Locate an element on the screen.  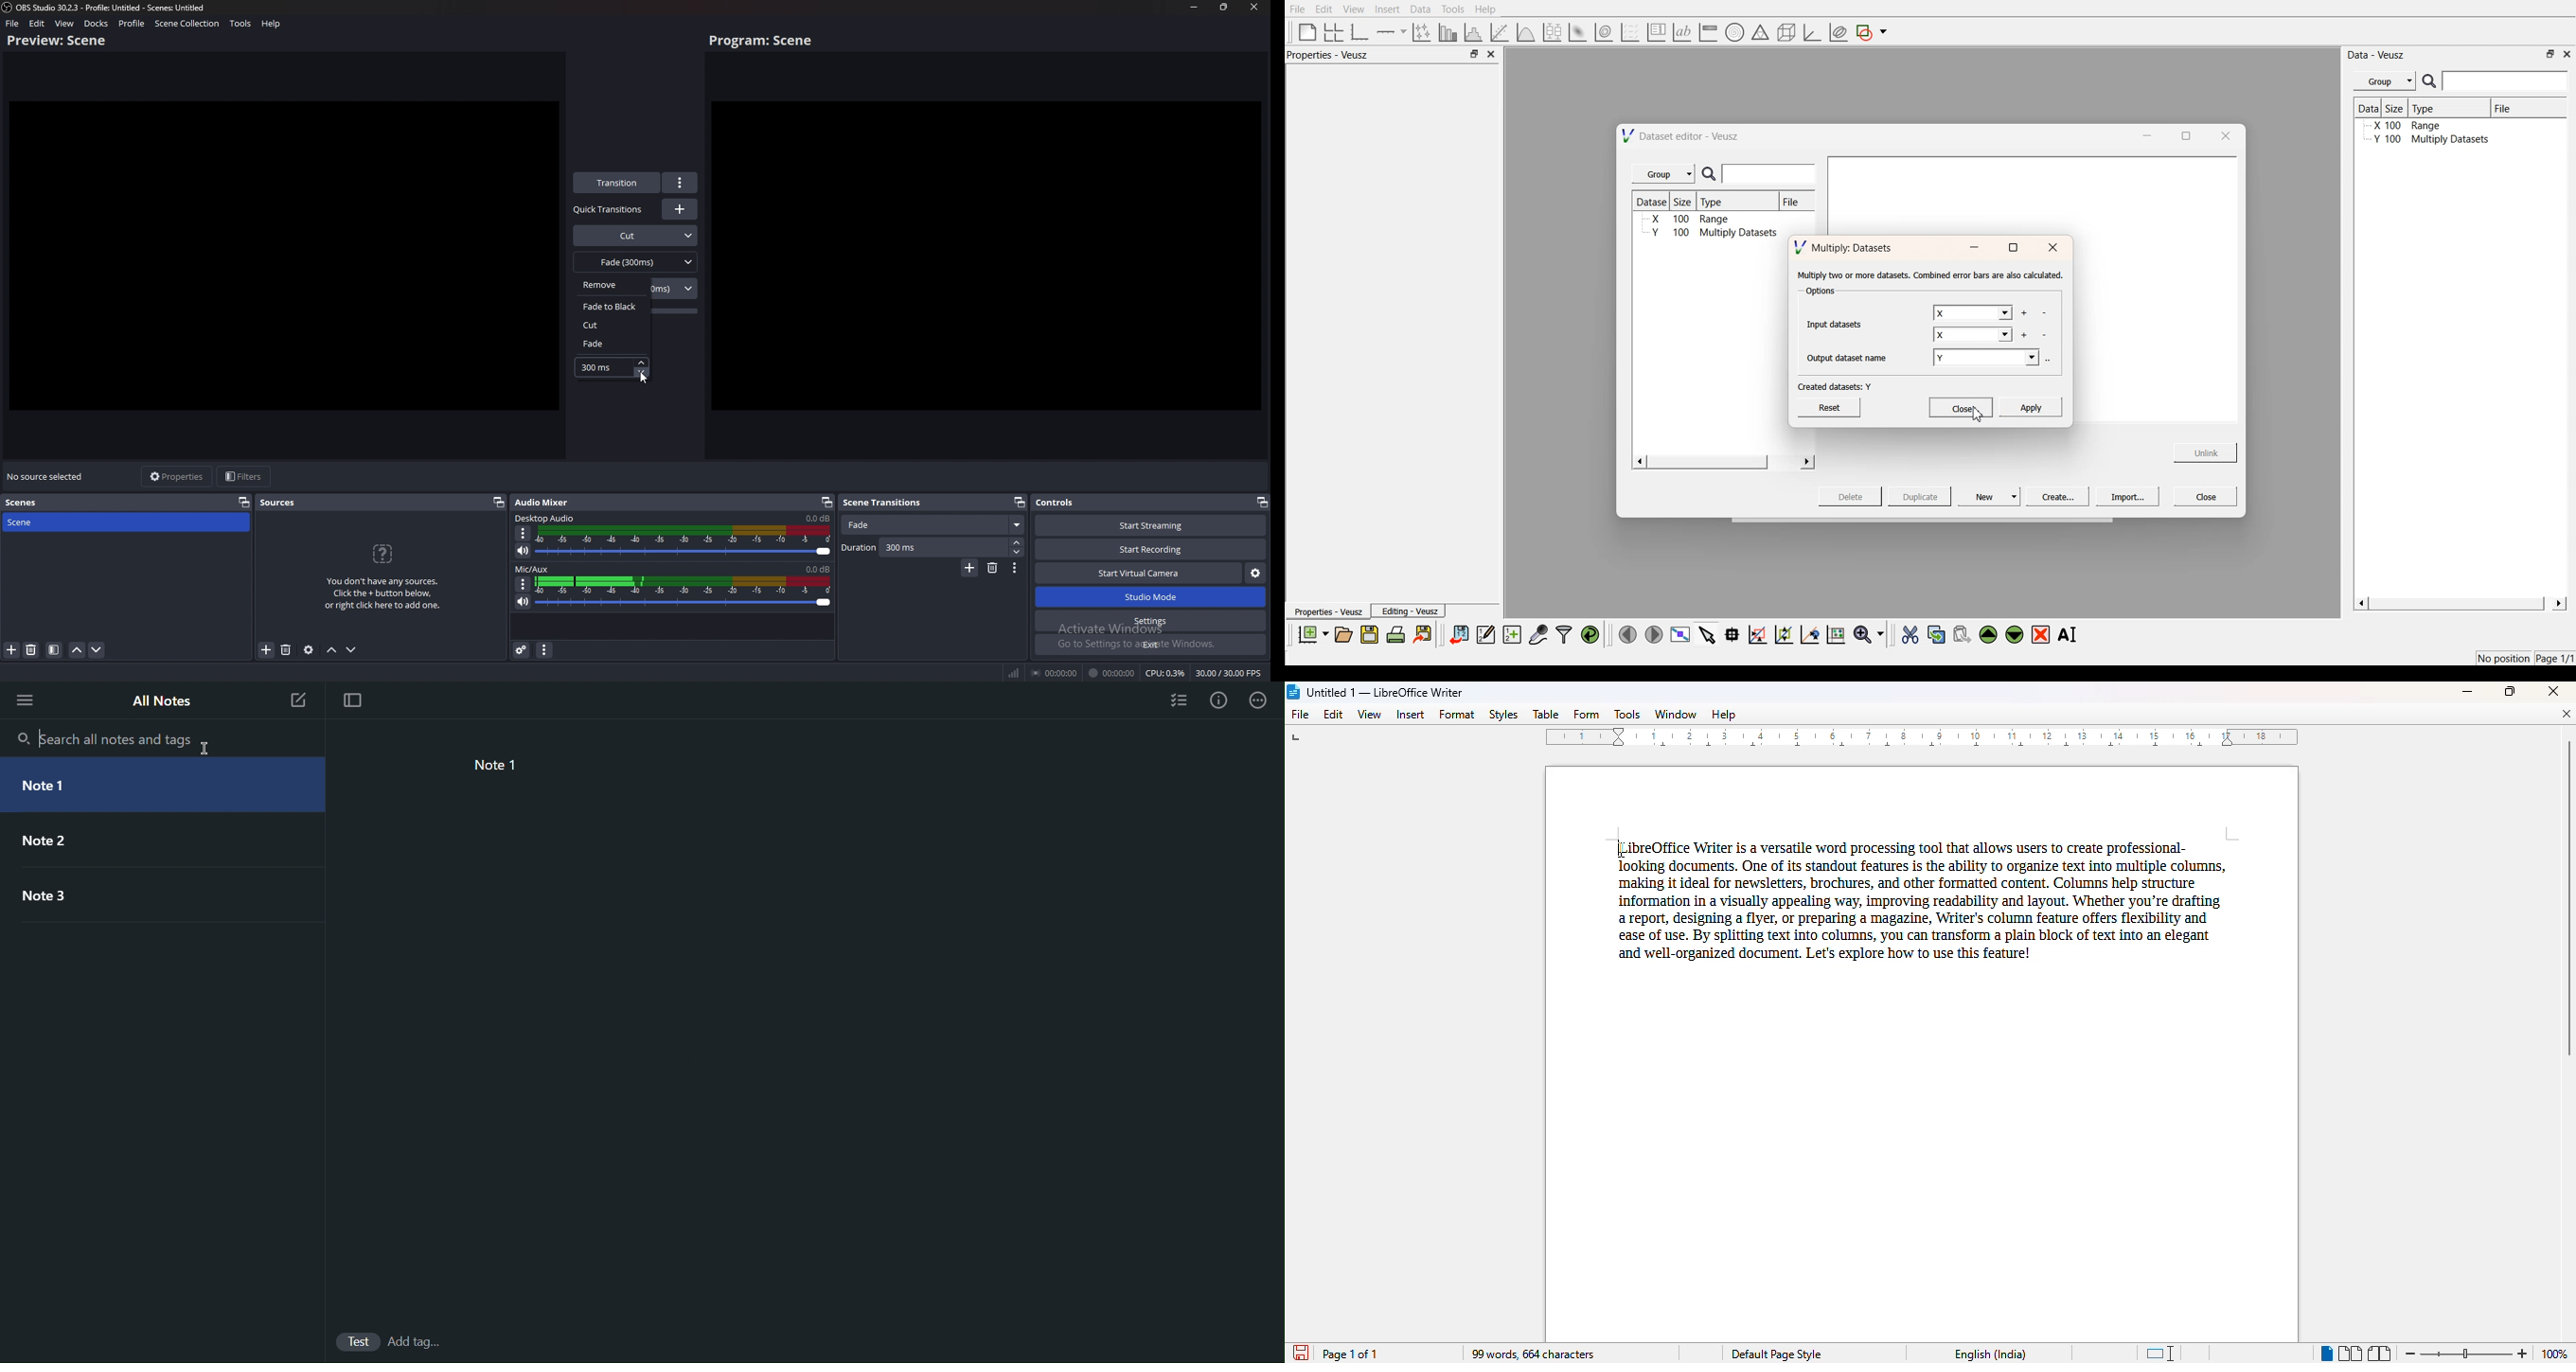
Options is located at coordinates (522, 584).